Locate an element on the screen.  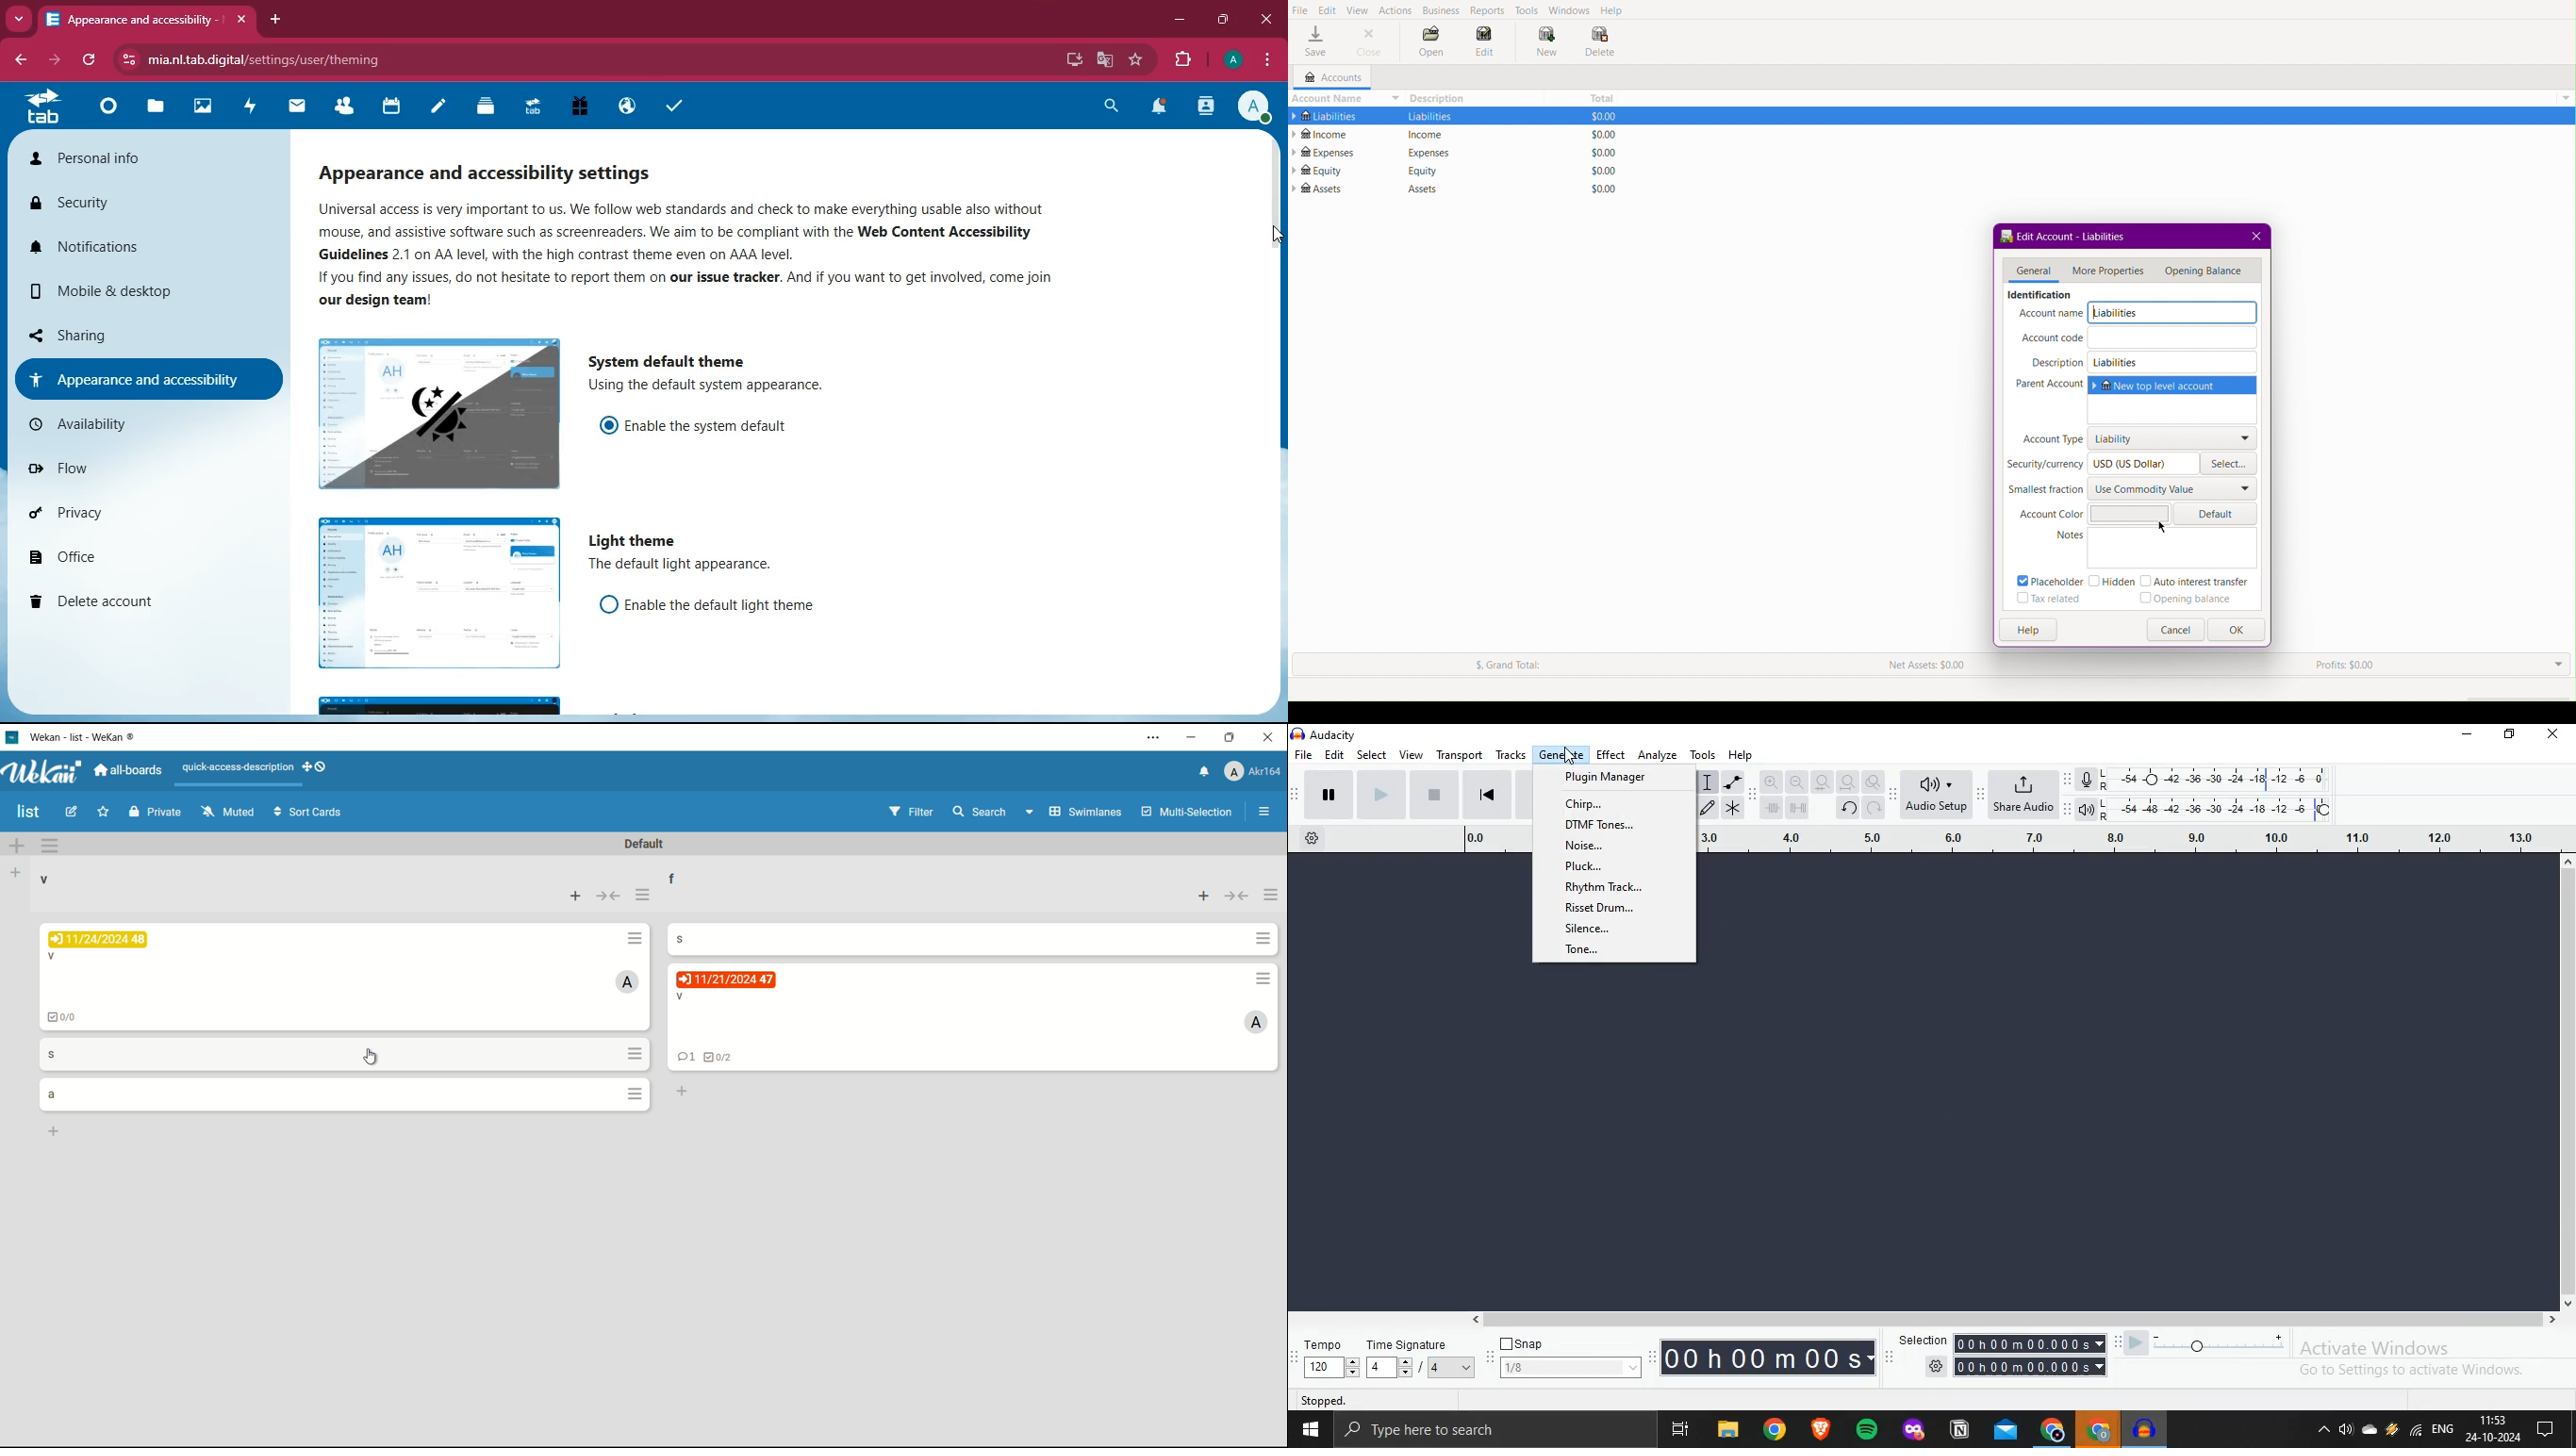
star this board is located at coordinates (103, 813).